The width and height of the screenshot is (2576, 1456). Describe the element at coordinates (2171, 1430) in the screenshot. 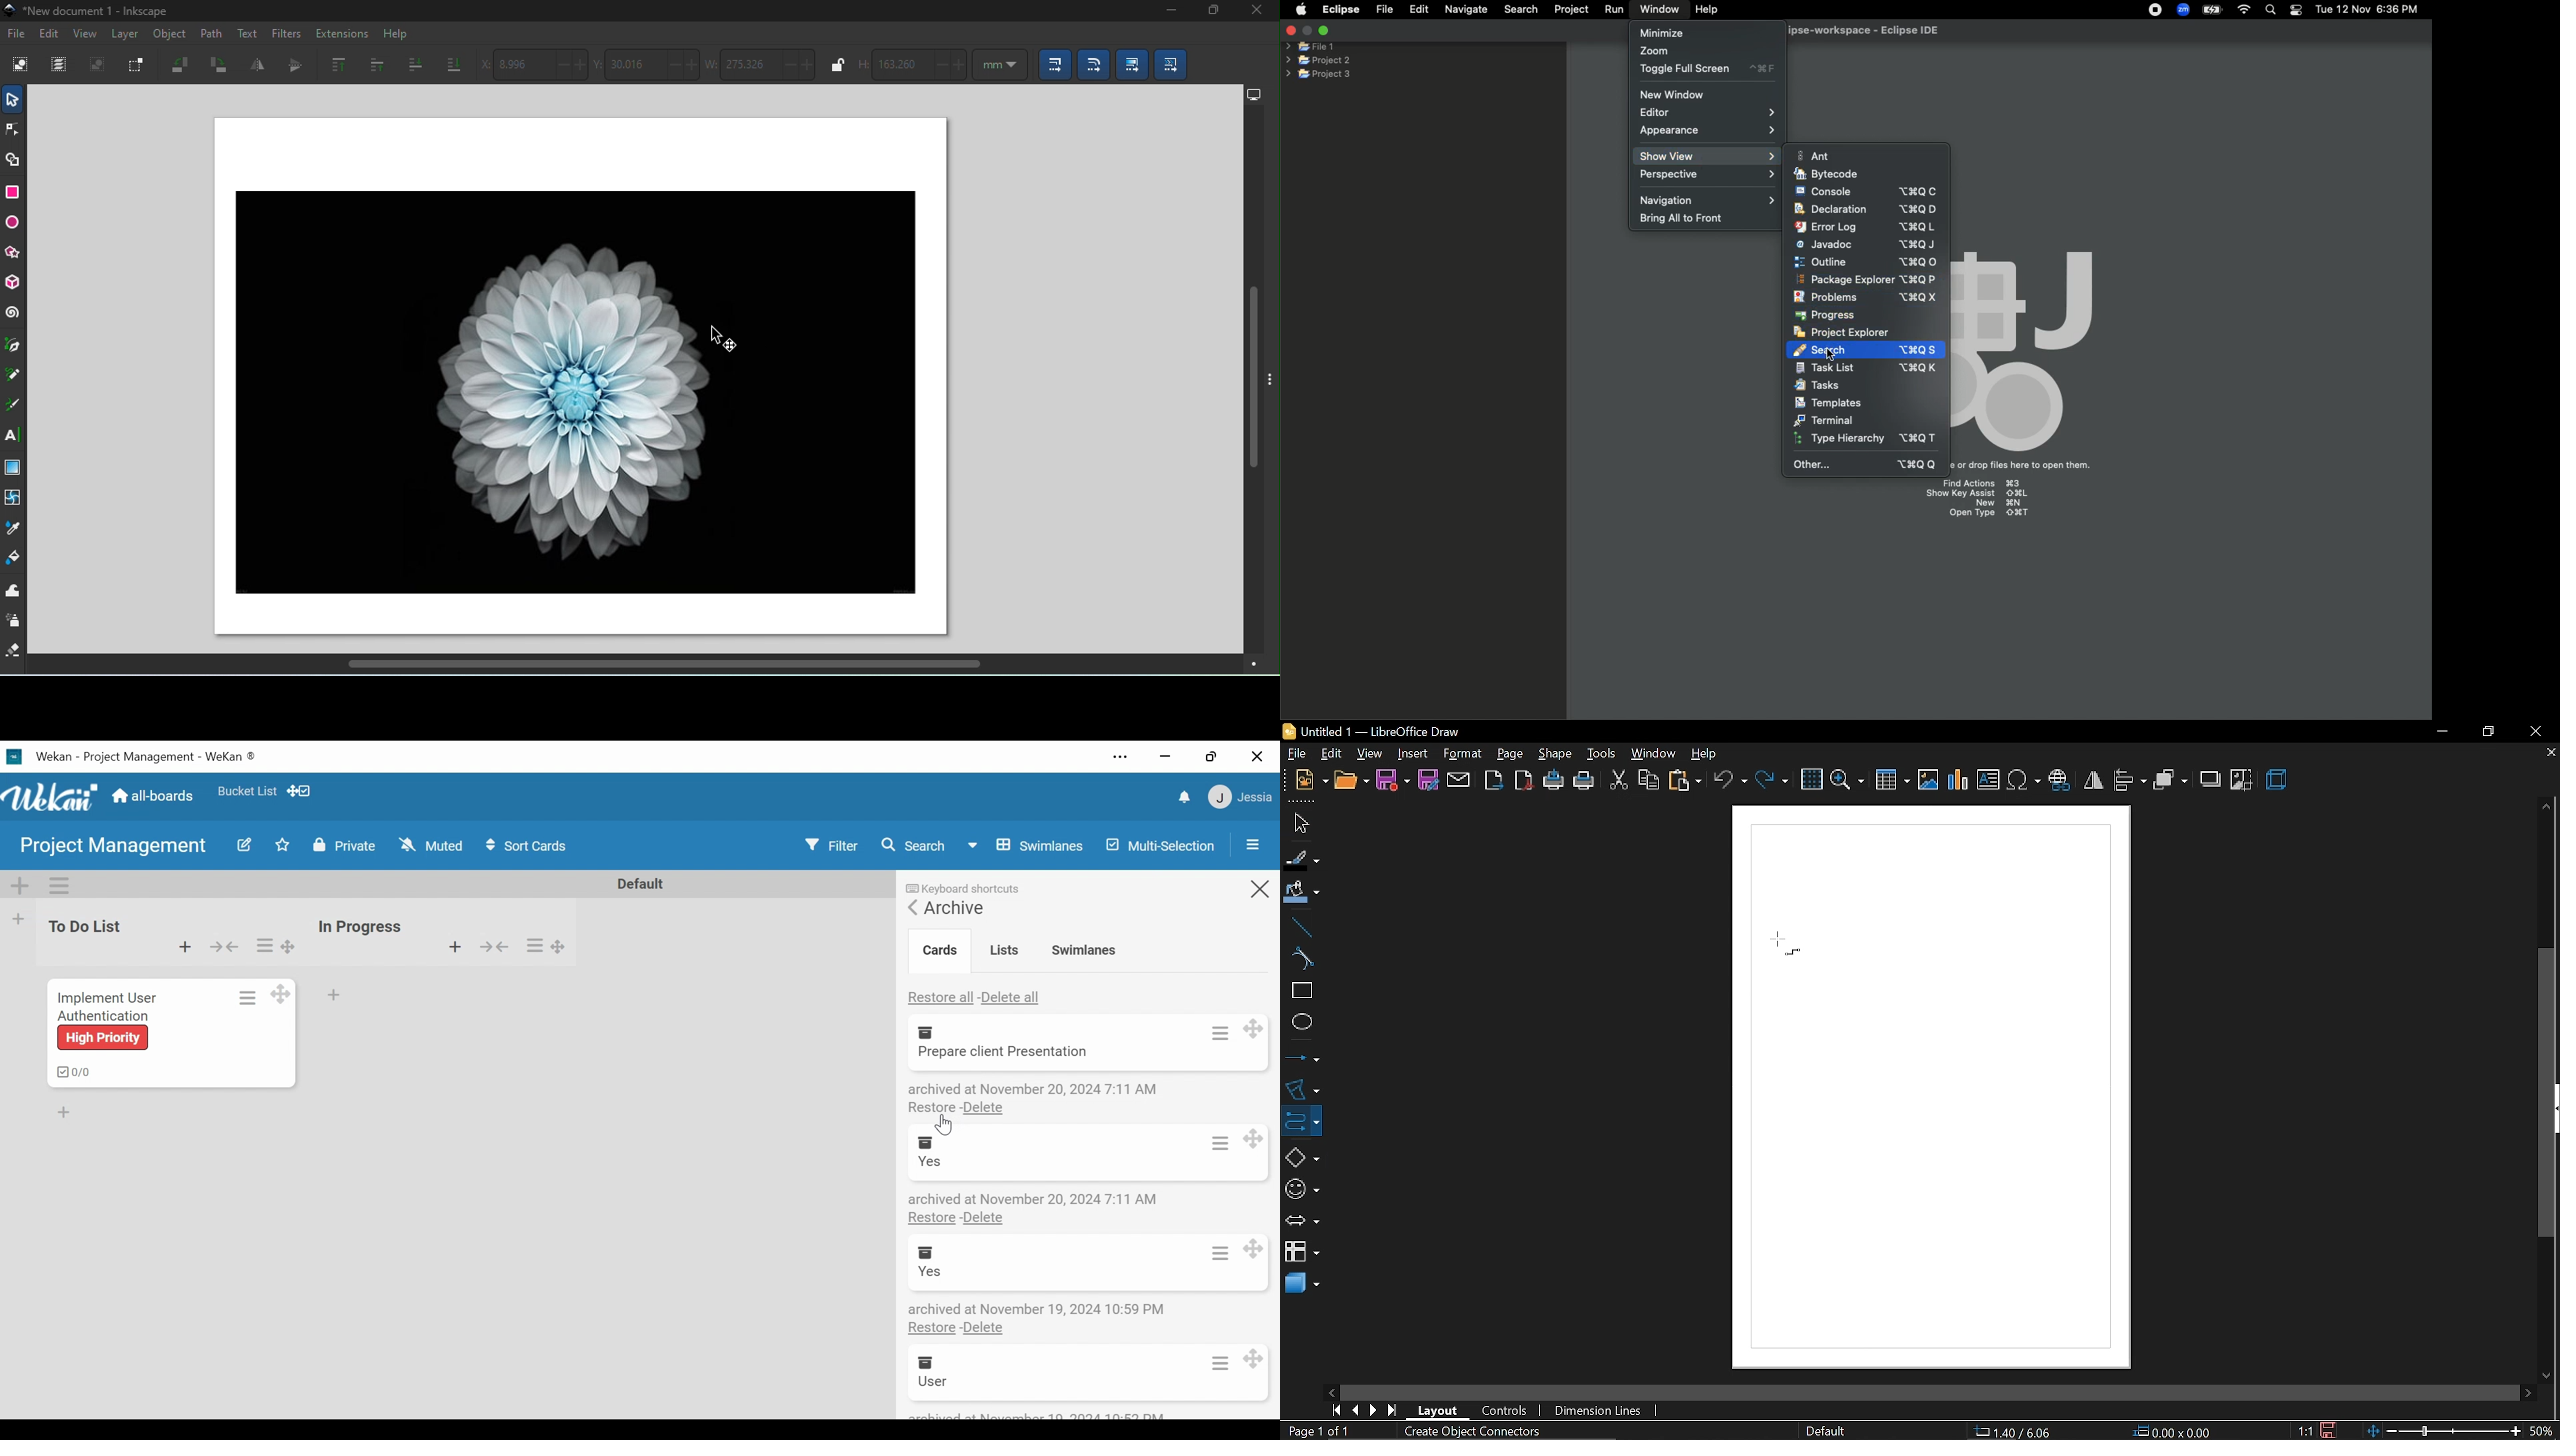

I see `0.00x0.00` at that location.